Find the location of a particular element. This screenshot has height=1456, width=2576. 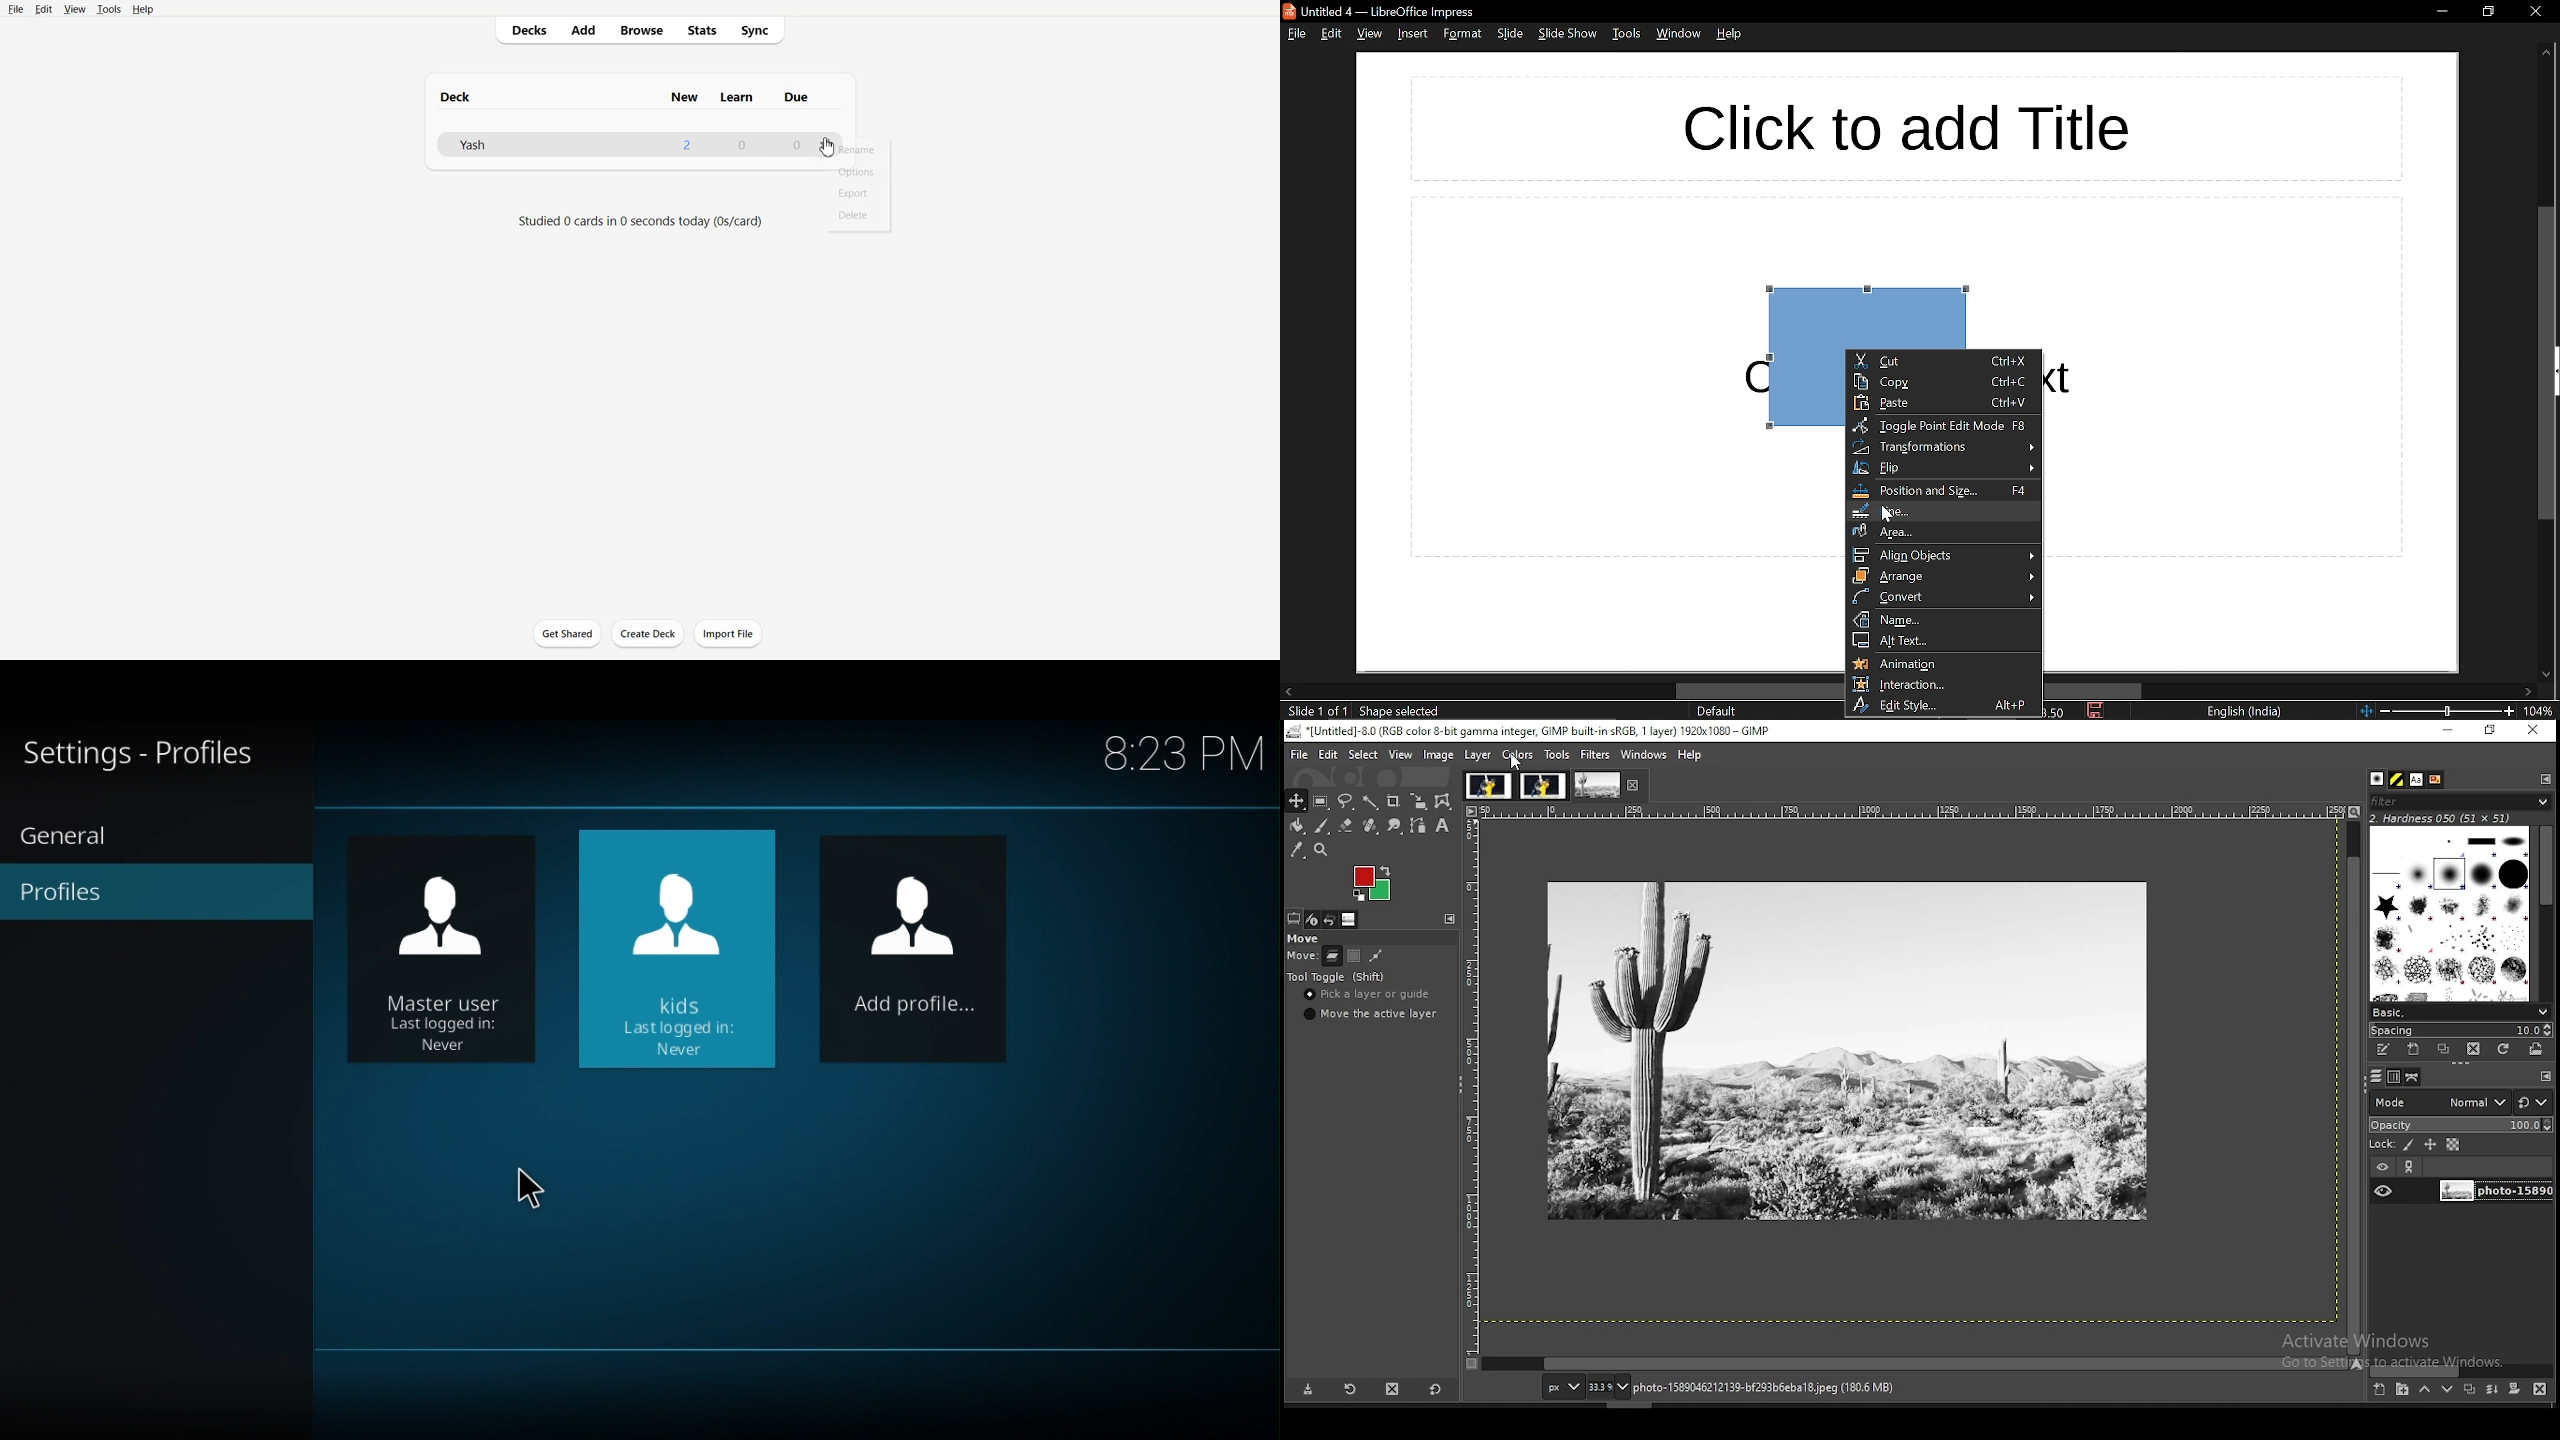

create a new brush is located at coordinates (2416, 1050).